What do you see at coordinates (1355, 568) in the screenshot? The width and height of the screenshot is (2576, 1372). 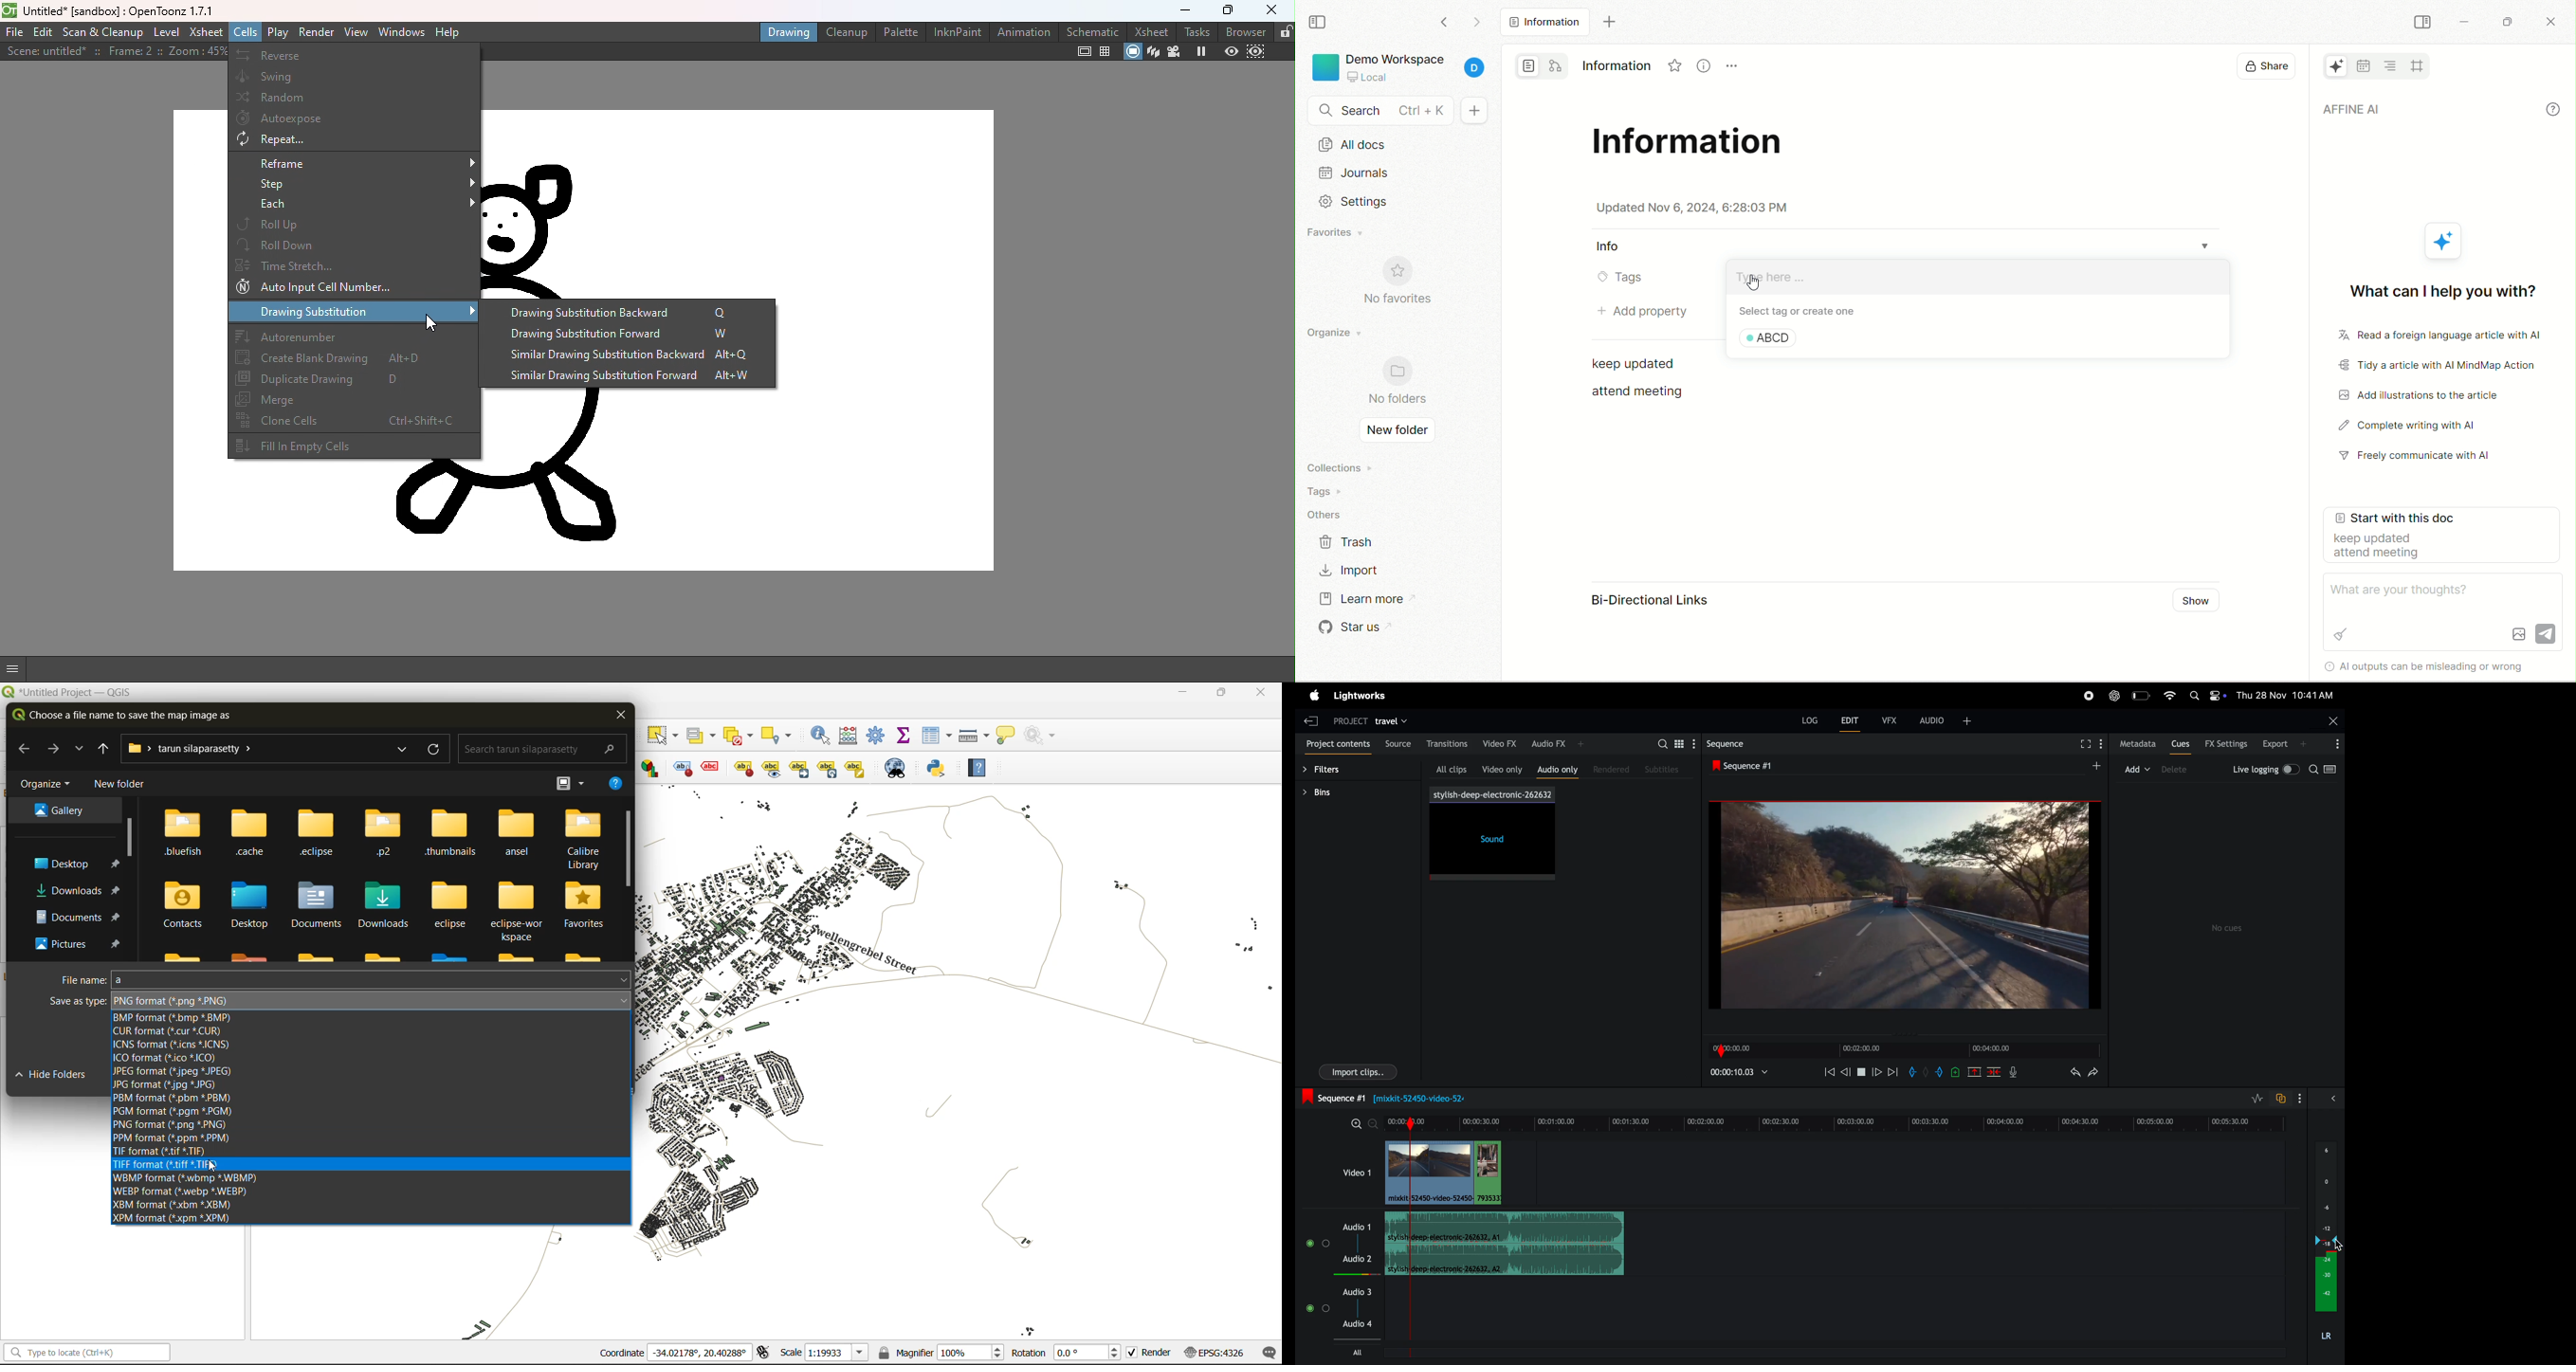 I see `import` at bounding box center [1355, 568].